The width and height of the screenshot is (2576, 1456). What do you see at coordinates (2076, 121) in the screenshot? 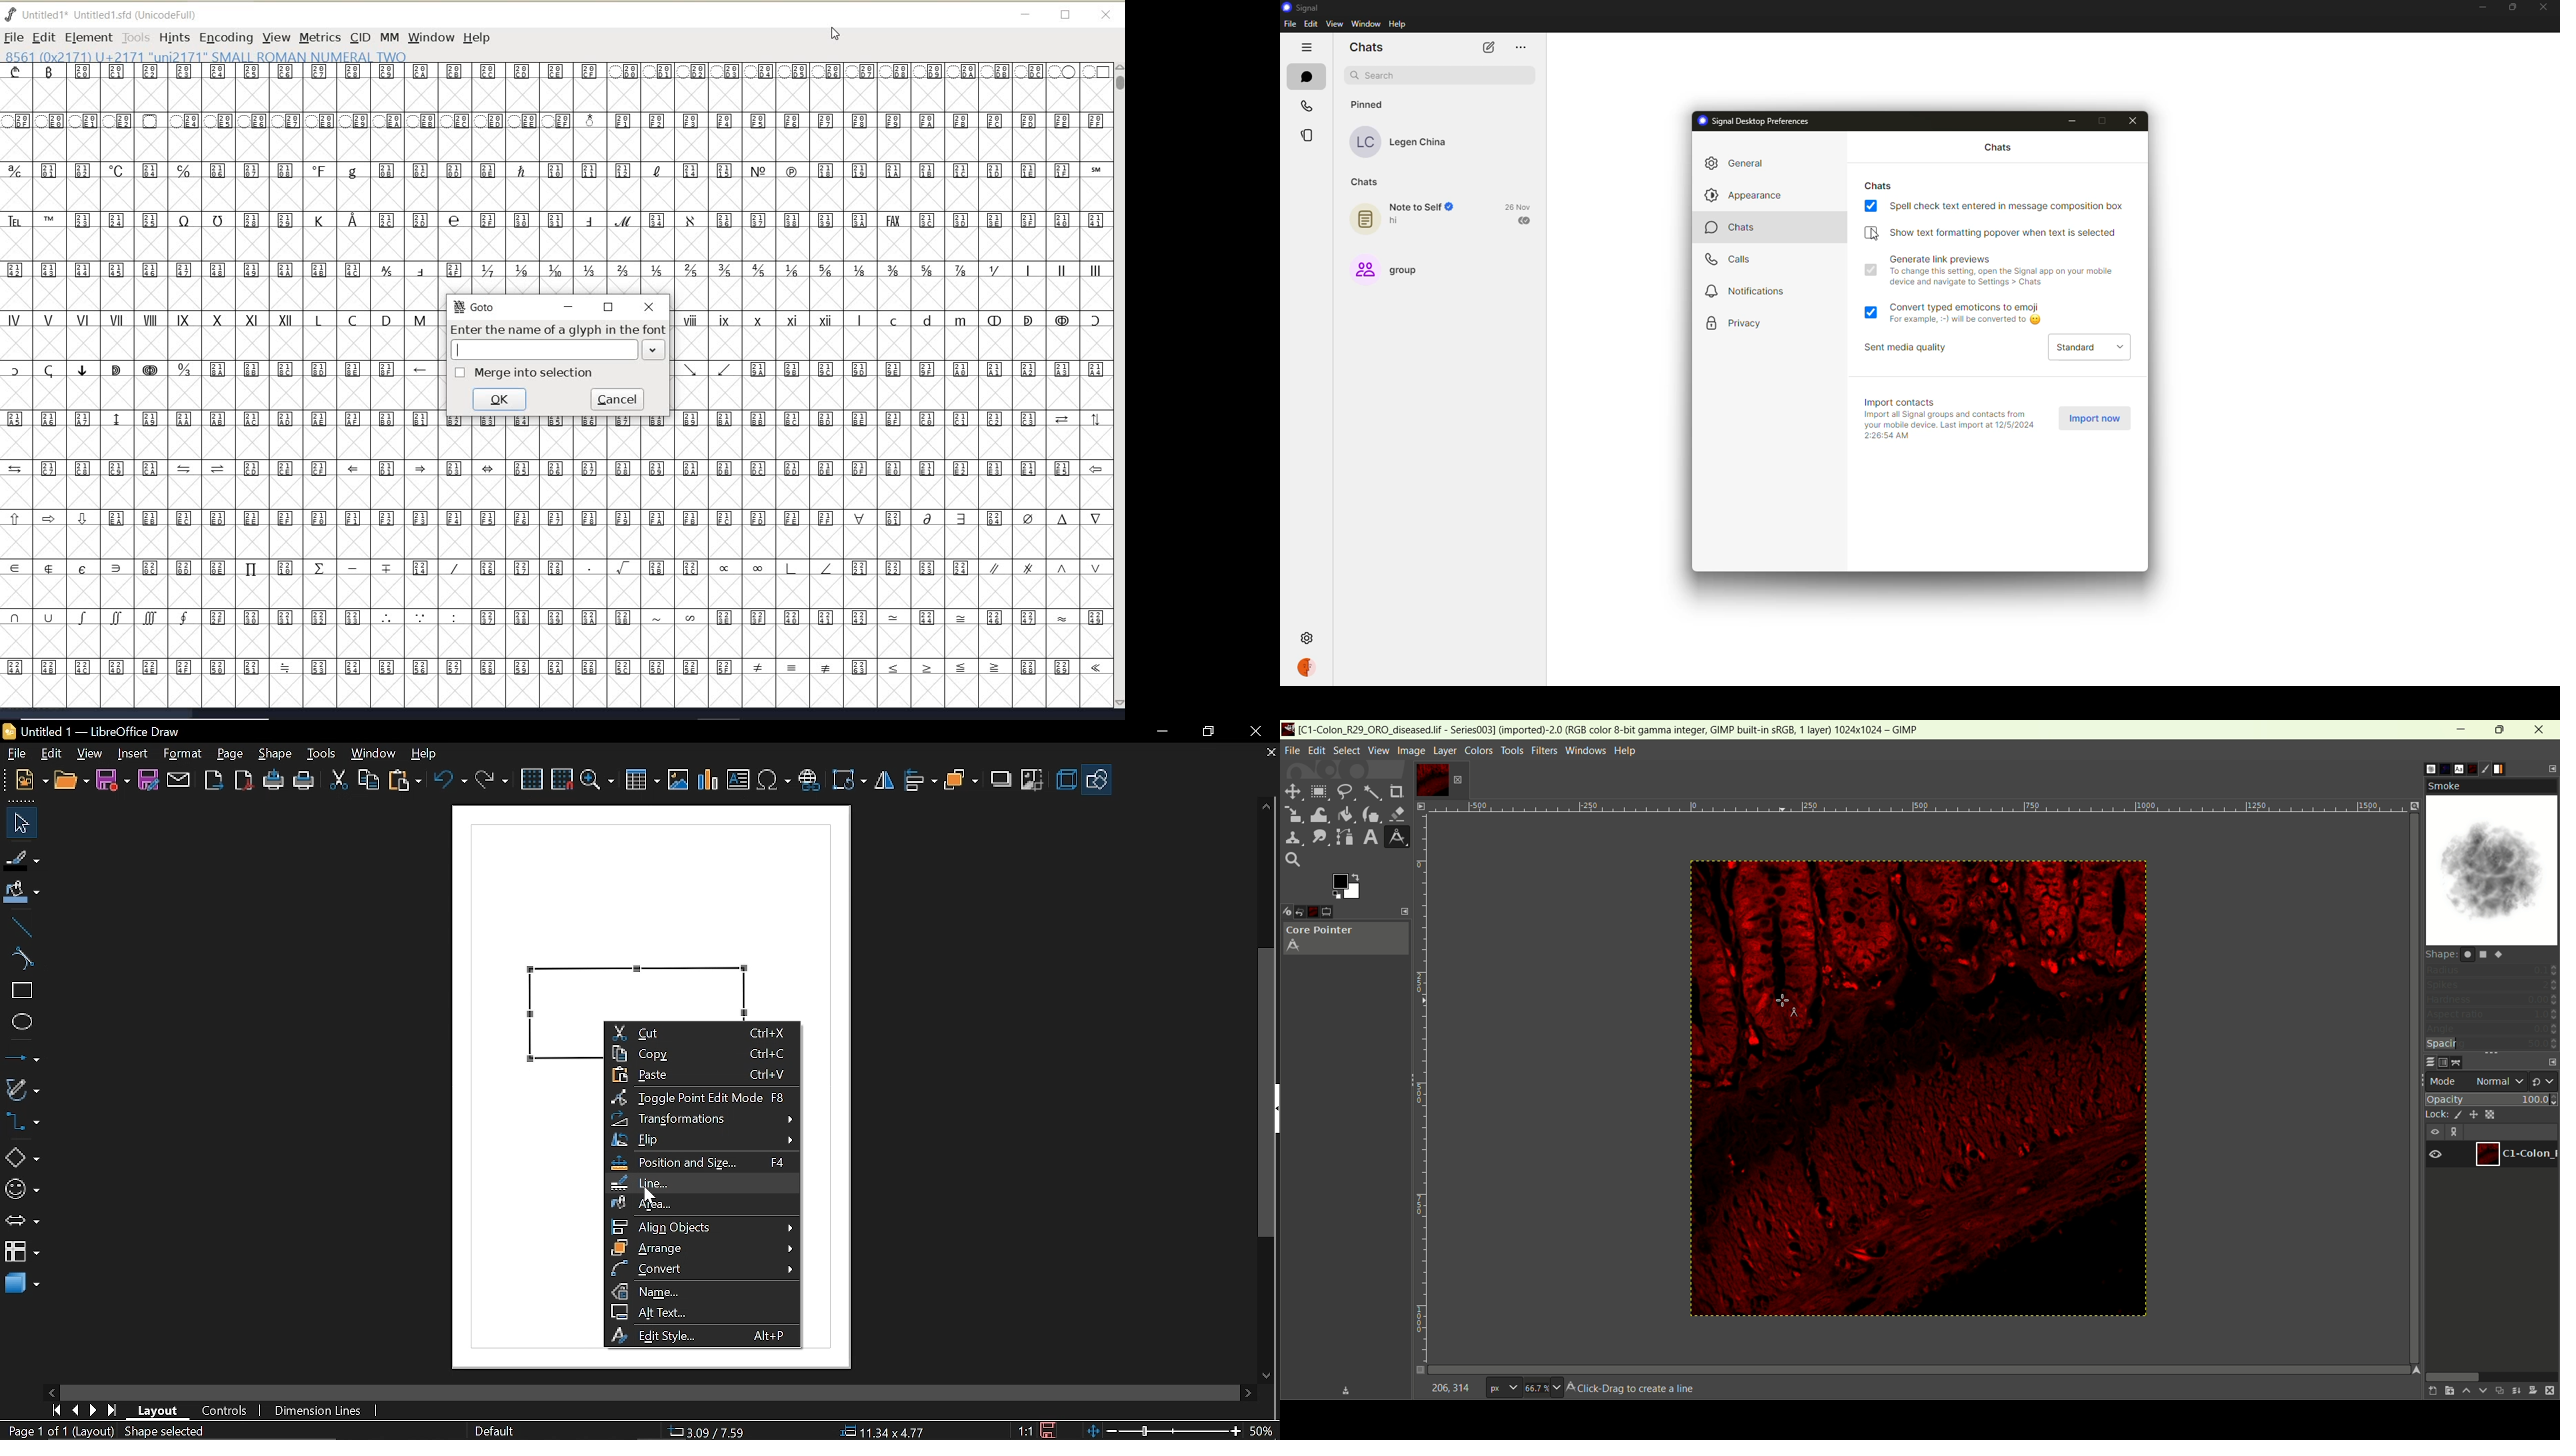
I see `minimize` at bounding box center [2076, 121].